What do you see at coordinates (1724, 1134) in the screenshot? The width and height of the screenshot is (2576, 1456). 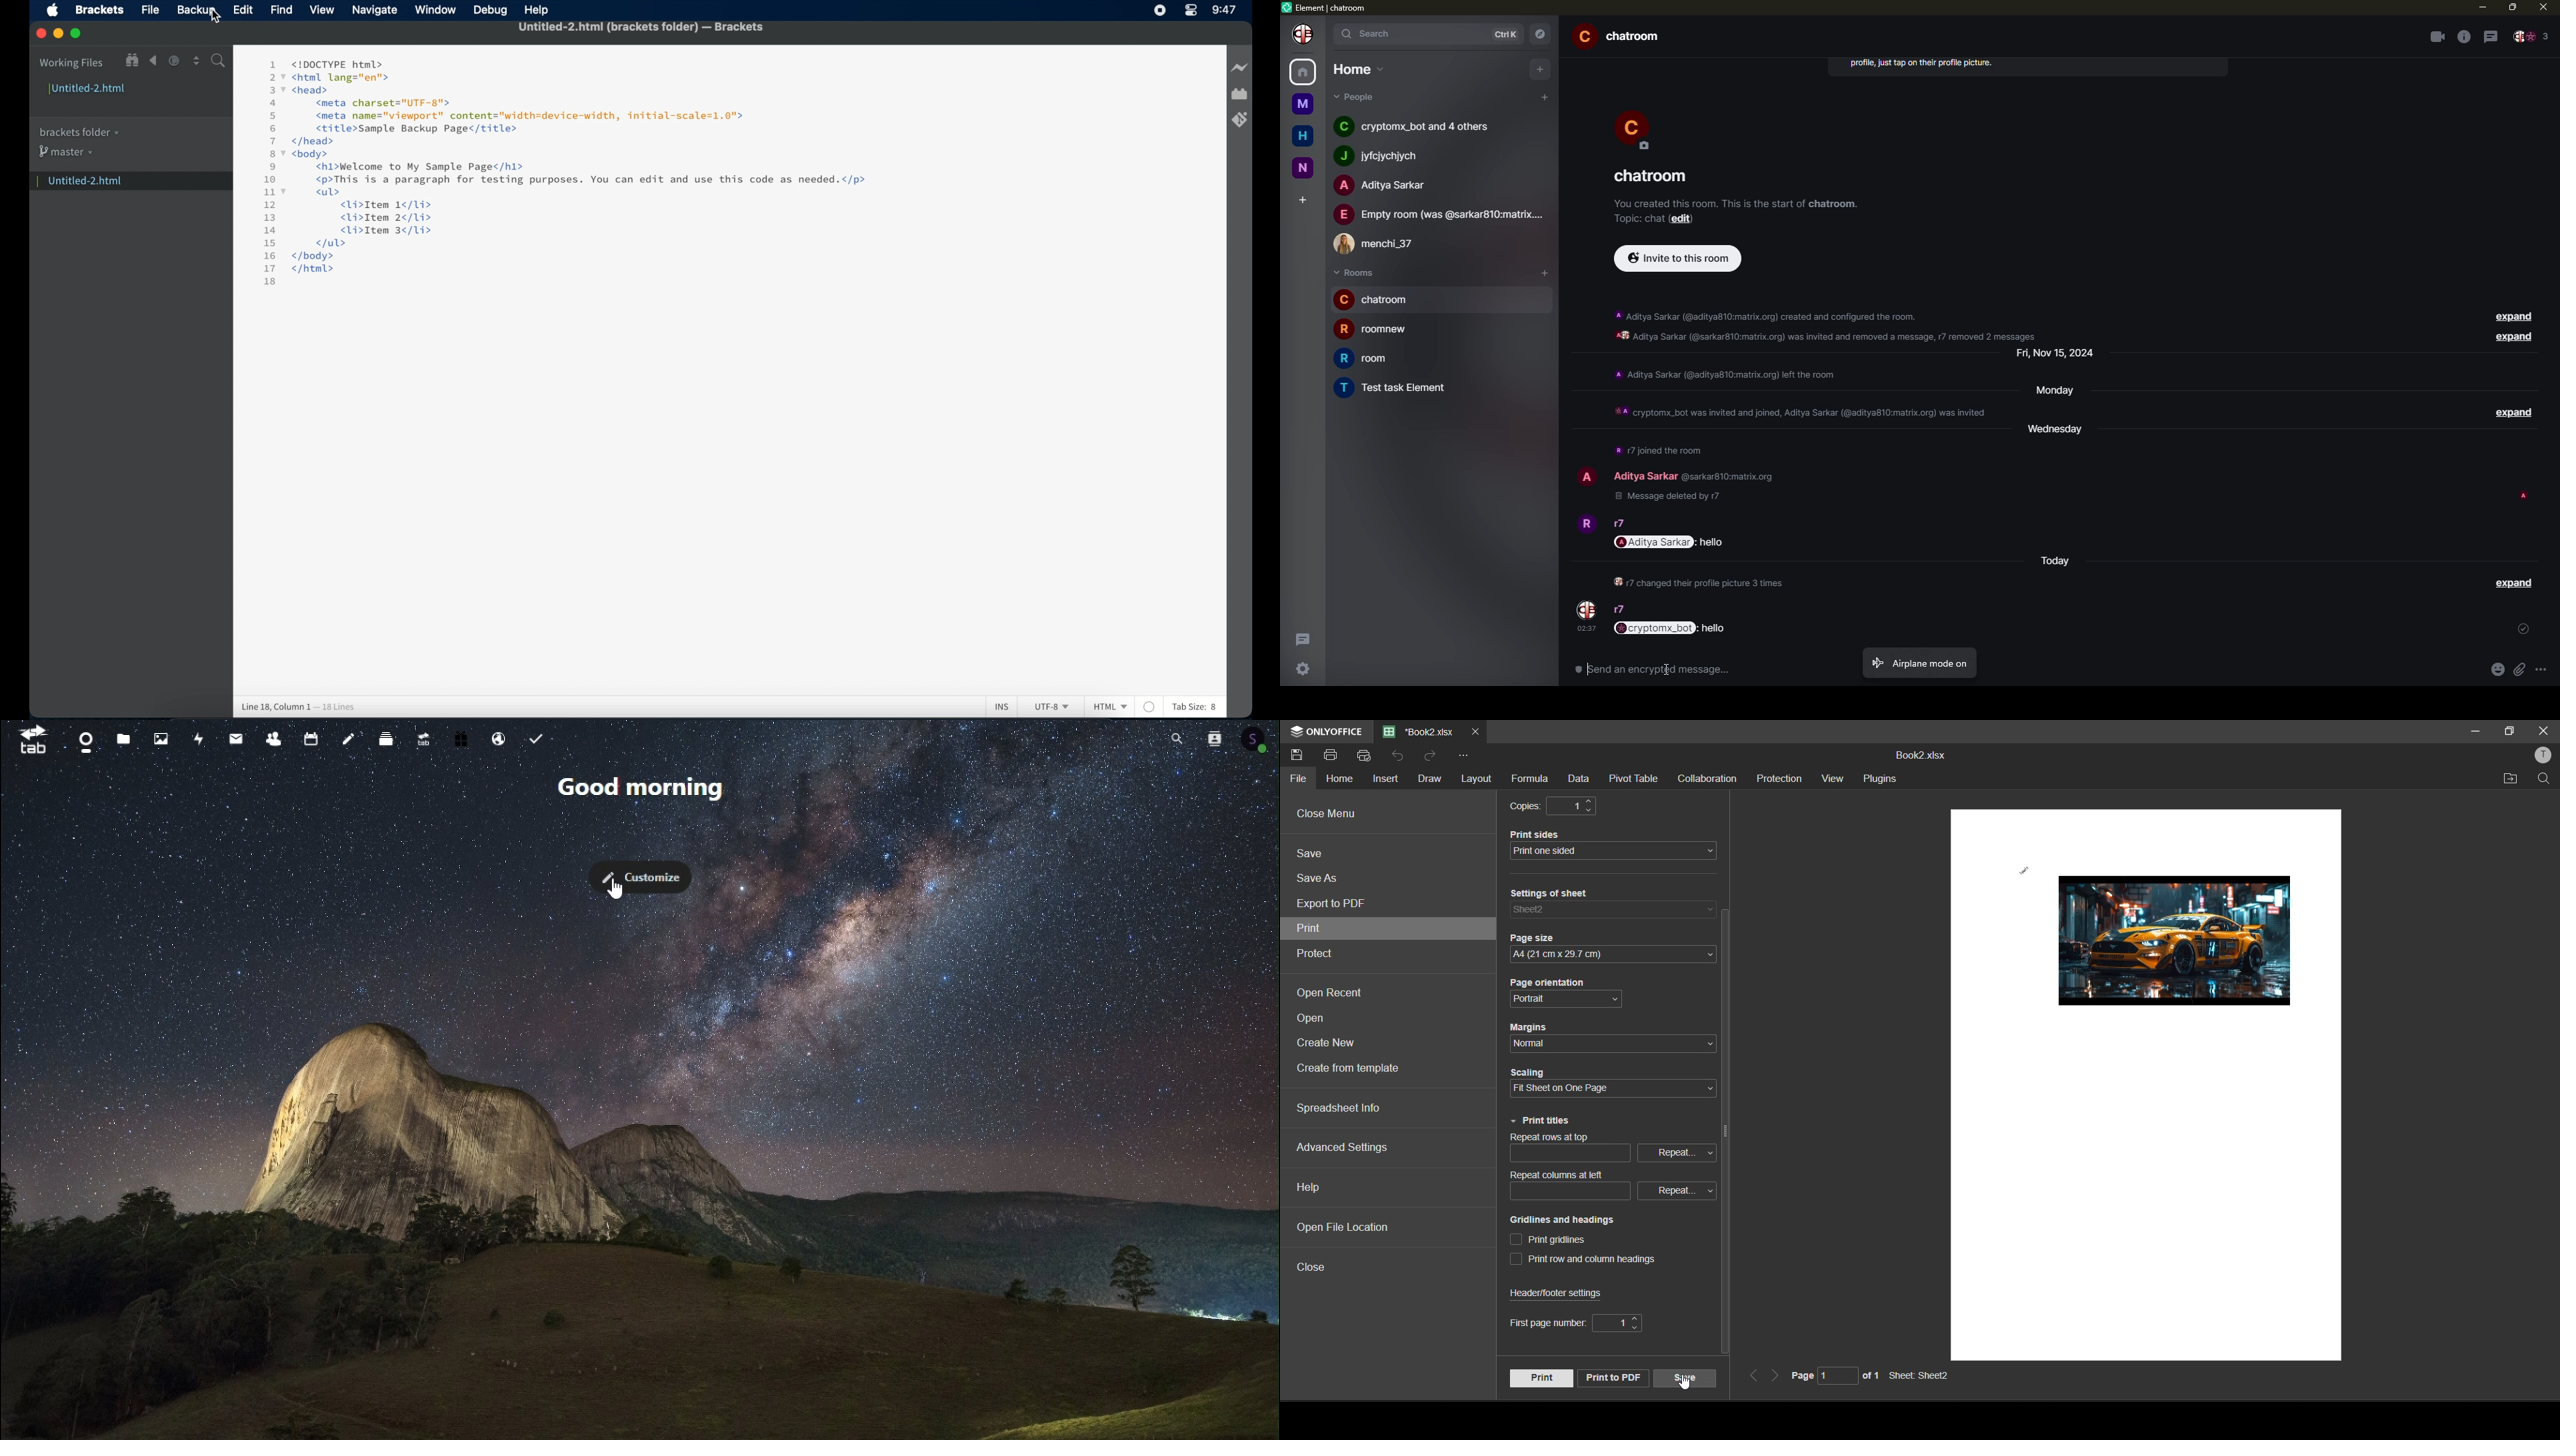 I see `vertical scroll bar` at bounding box center [1724, 1134].